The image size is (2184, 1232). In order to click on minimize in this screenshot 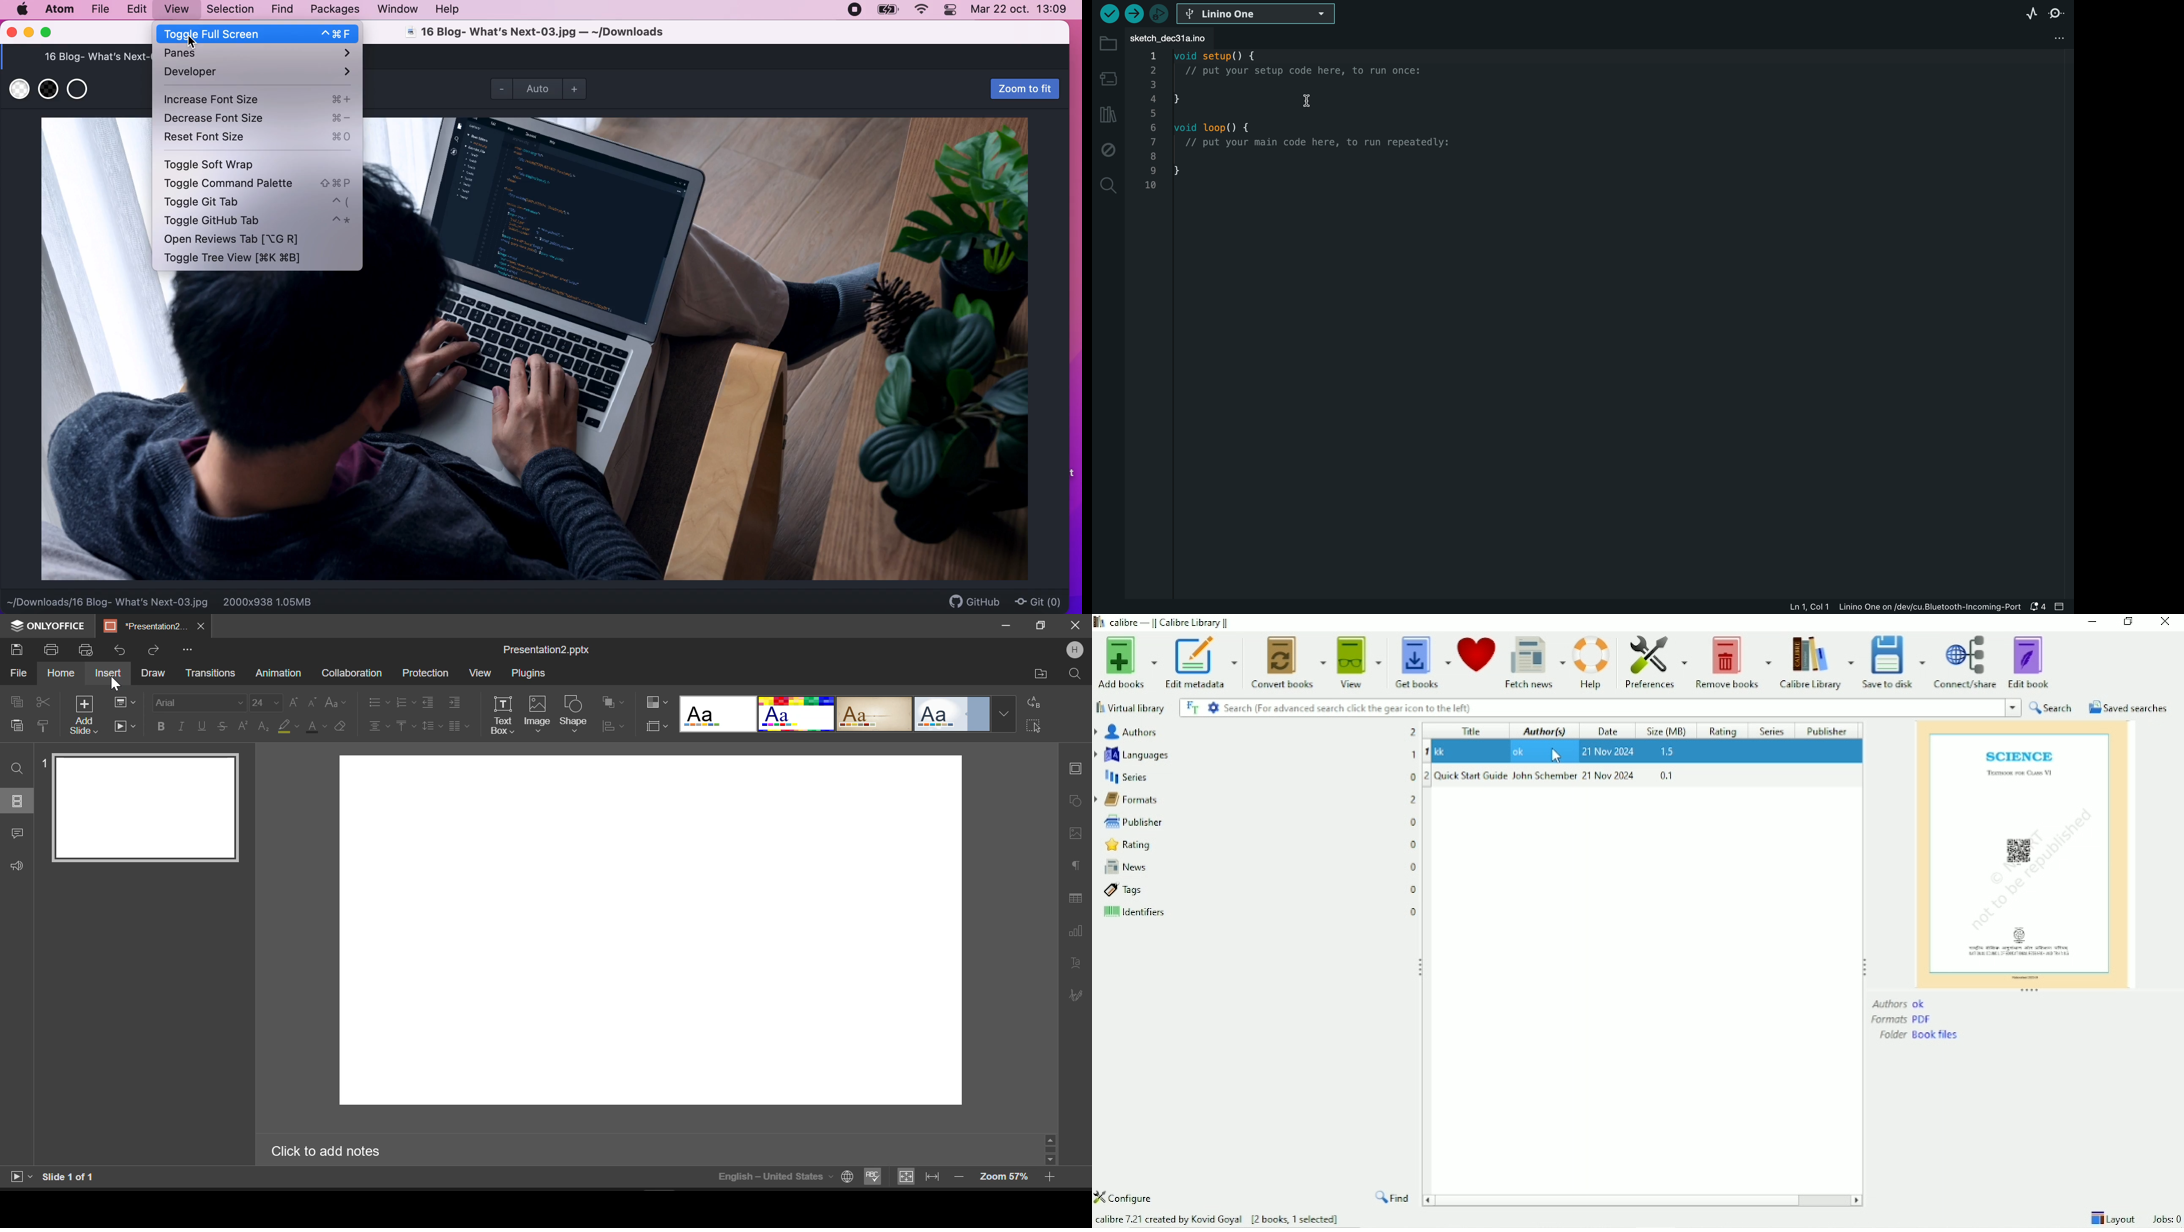, I will do `click(29, 32)`.